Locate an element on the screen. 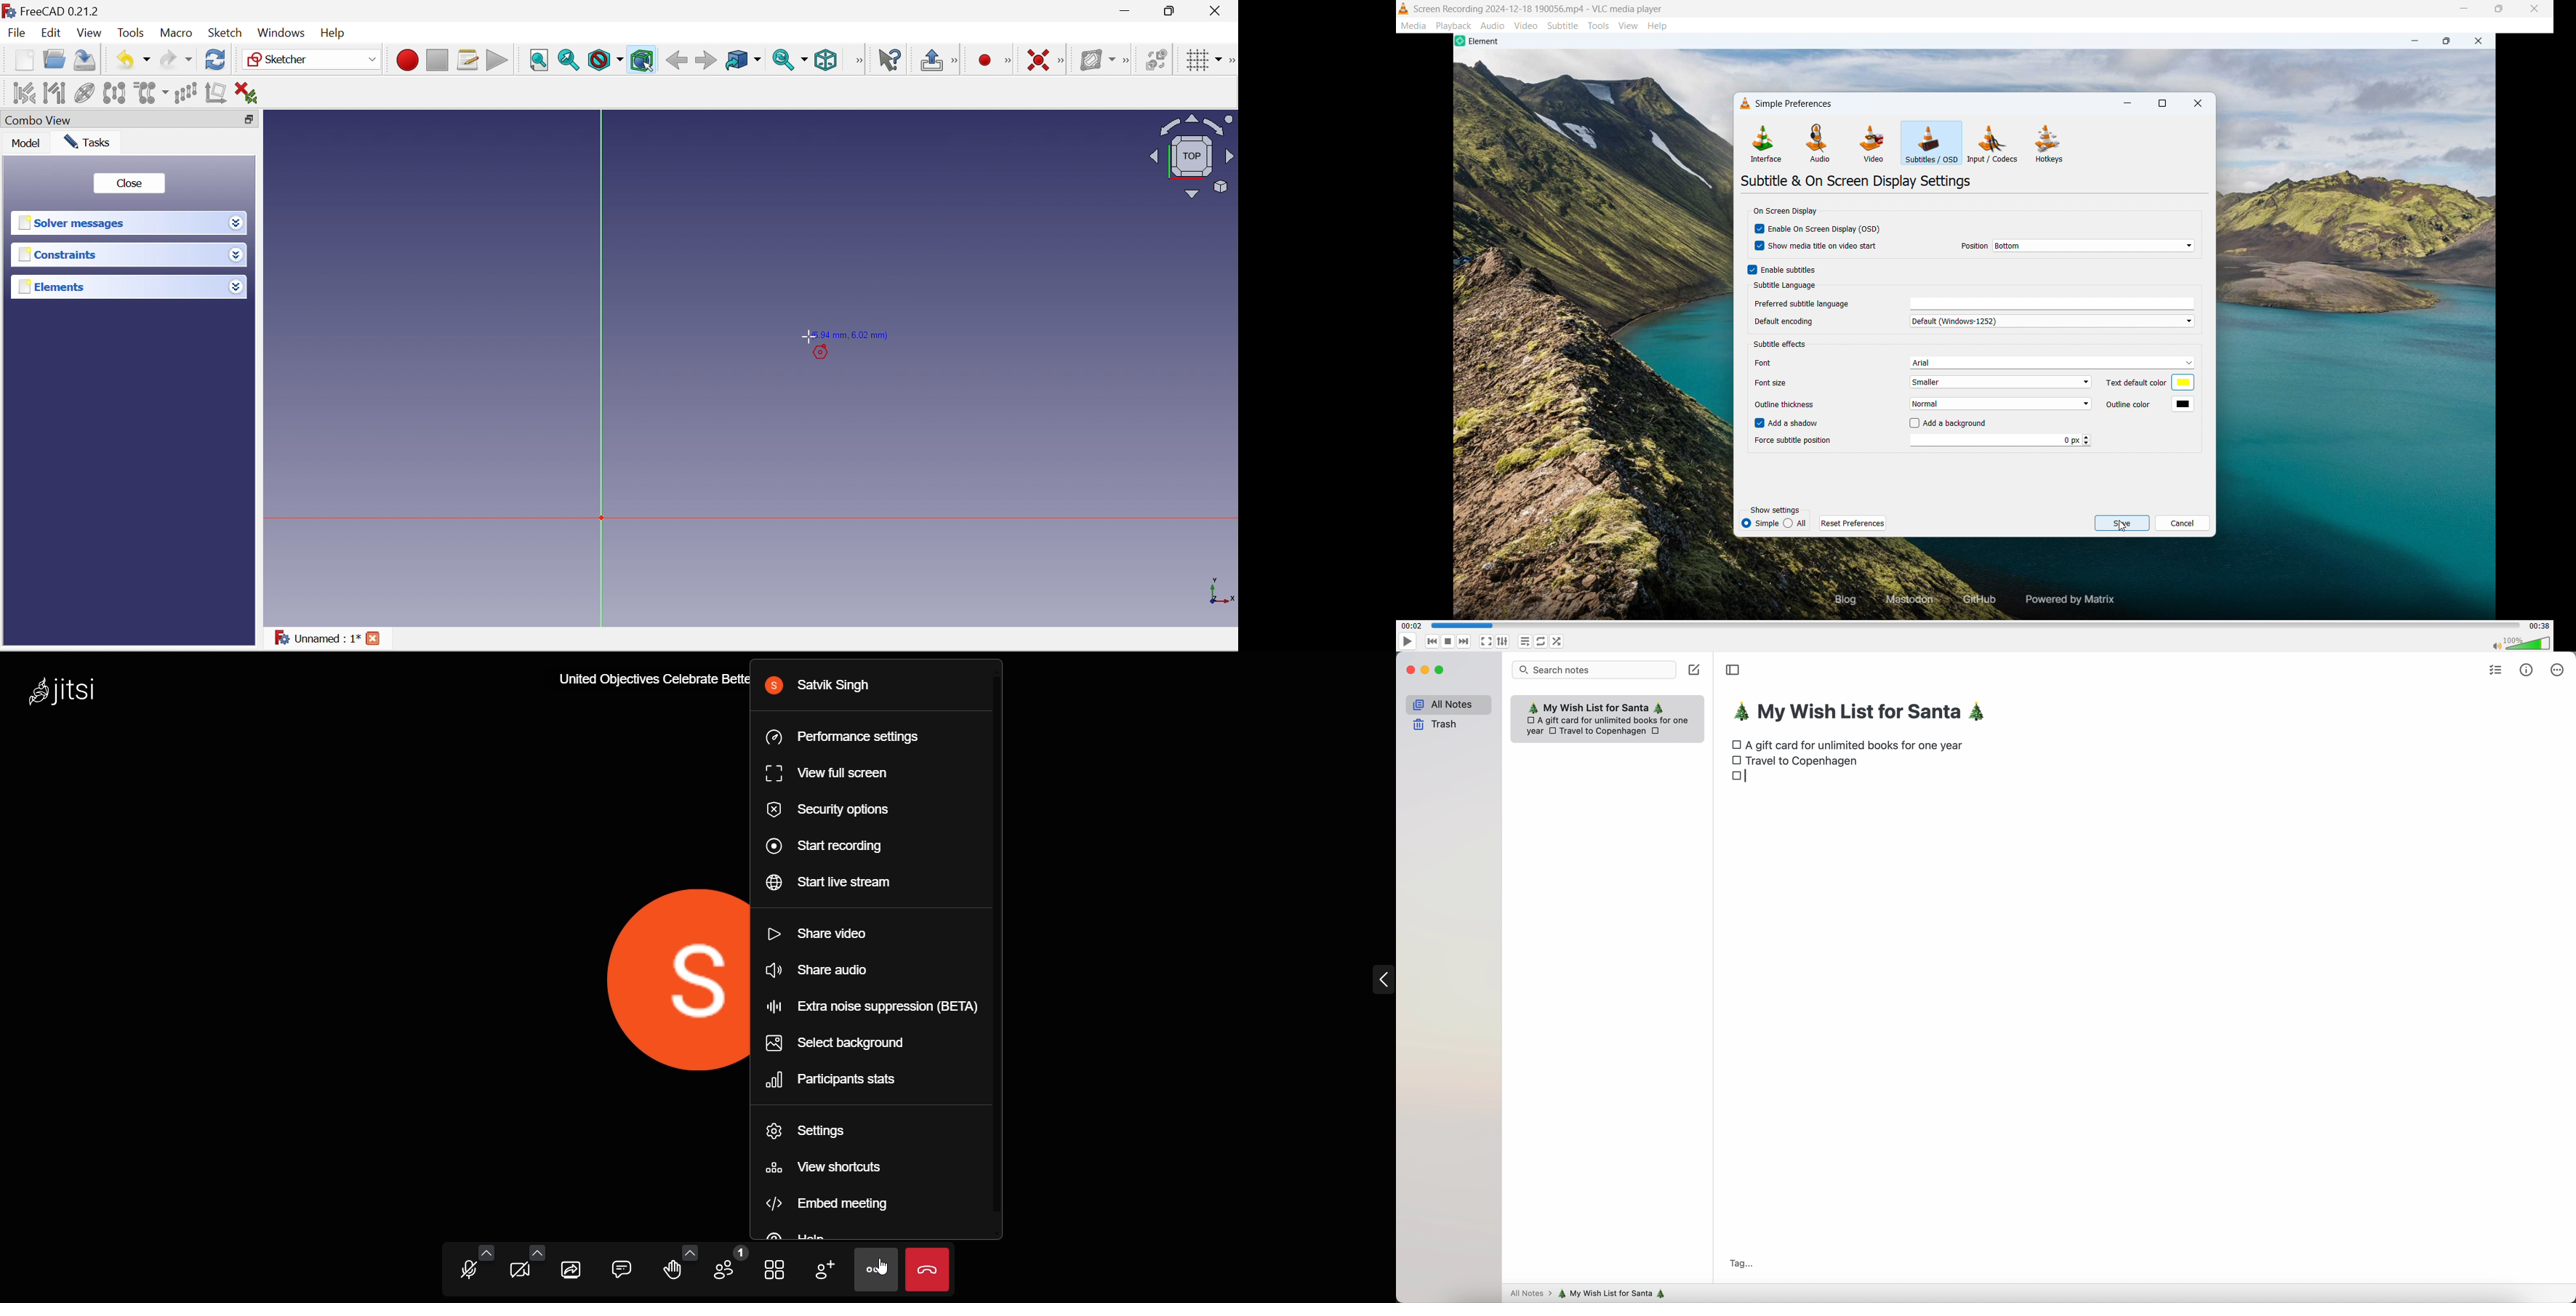  Macro is located at coordinates (175, 34).